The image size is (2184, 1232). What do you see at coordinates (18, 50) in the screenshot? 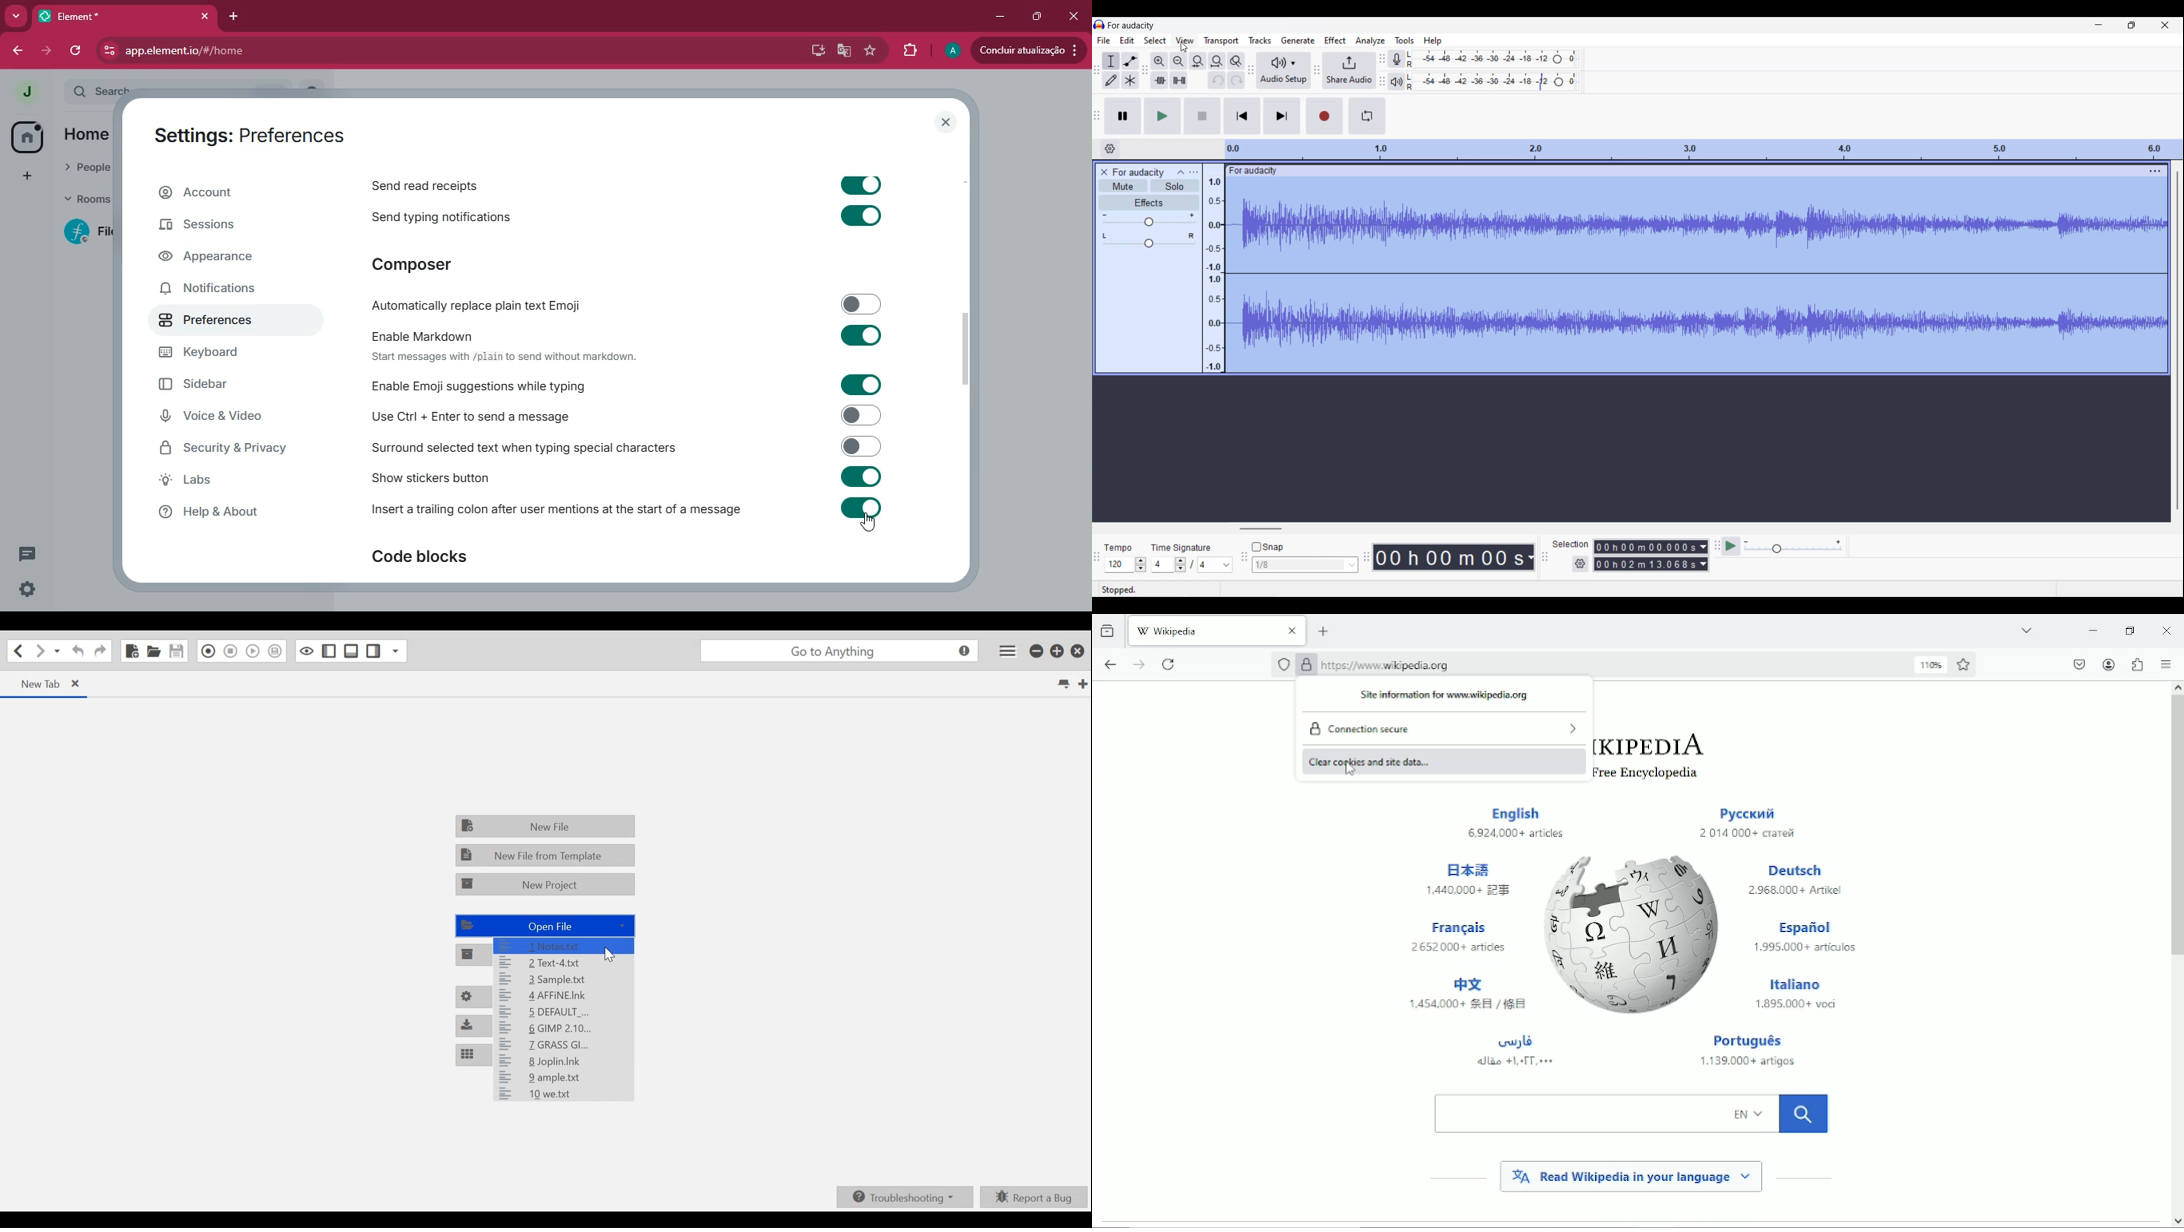
I see `back` at bounding box center [18, 50].